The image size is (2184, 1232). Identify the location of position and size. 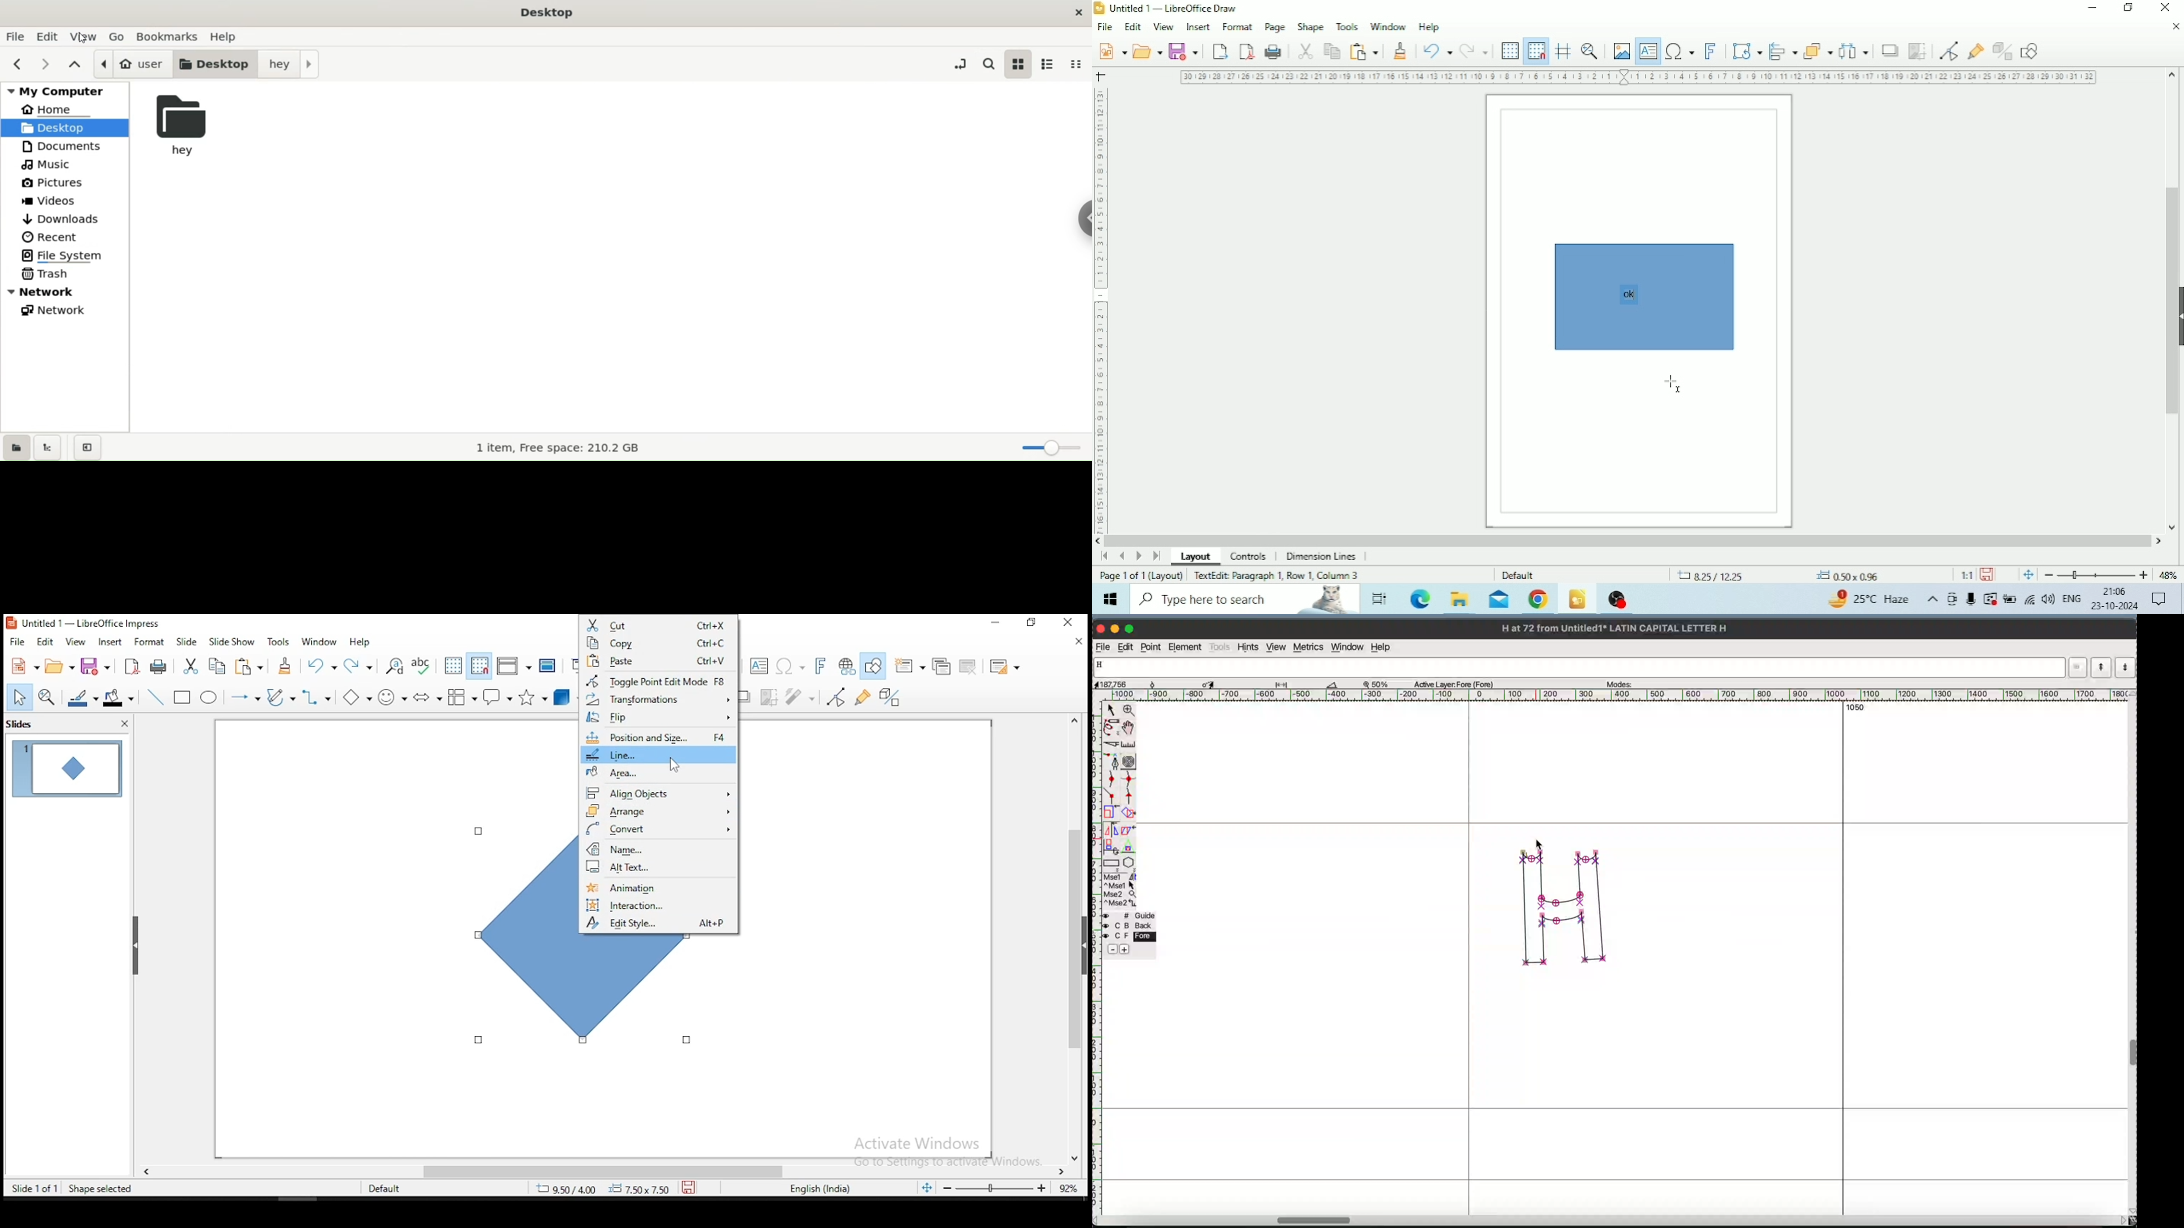
(659, 737).